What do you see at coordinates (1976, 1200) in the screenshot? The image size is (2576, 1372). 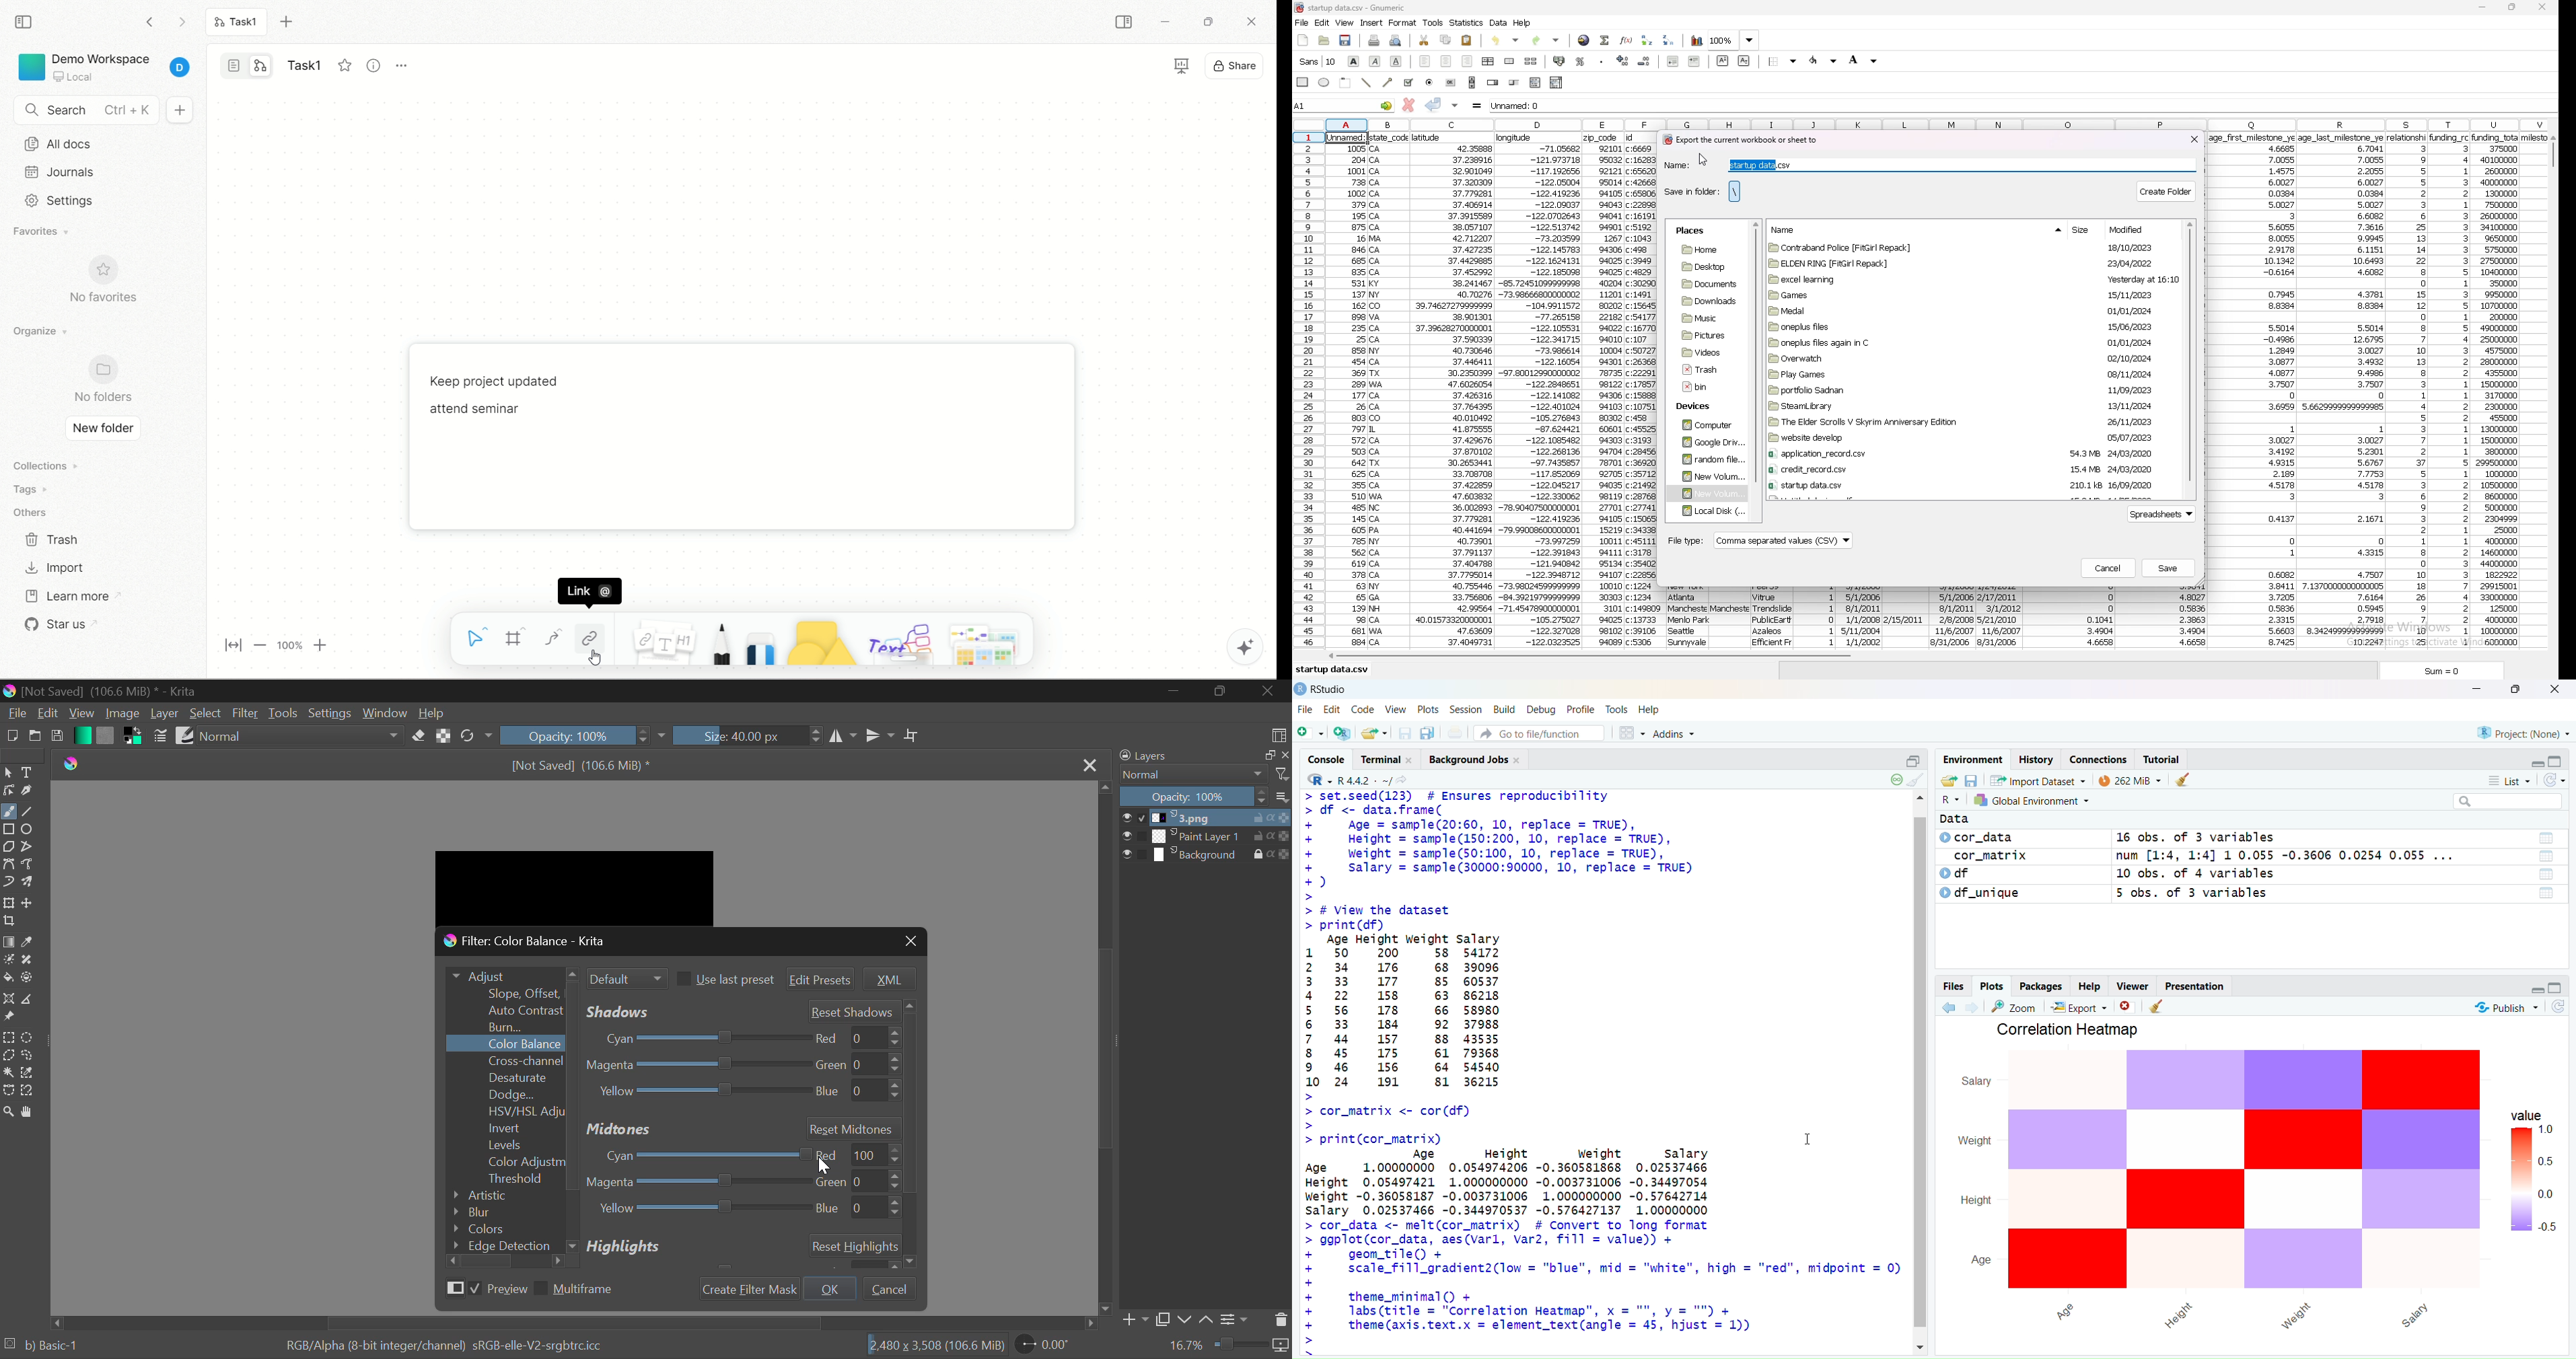 I see `Height` at bounding box center [1976, 1200].